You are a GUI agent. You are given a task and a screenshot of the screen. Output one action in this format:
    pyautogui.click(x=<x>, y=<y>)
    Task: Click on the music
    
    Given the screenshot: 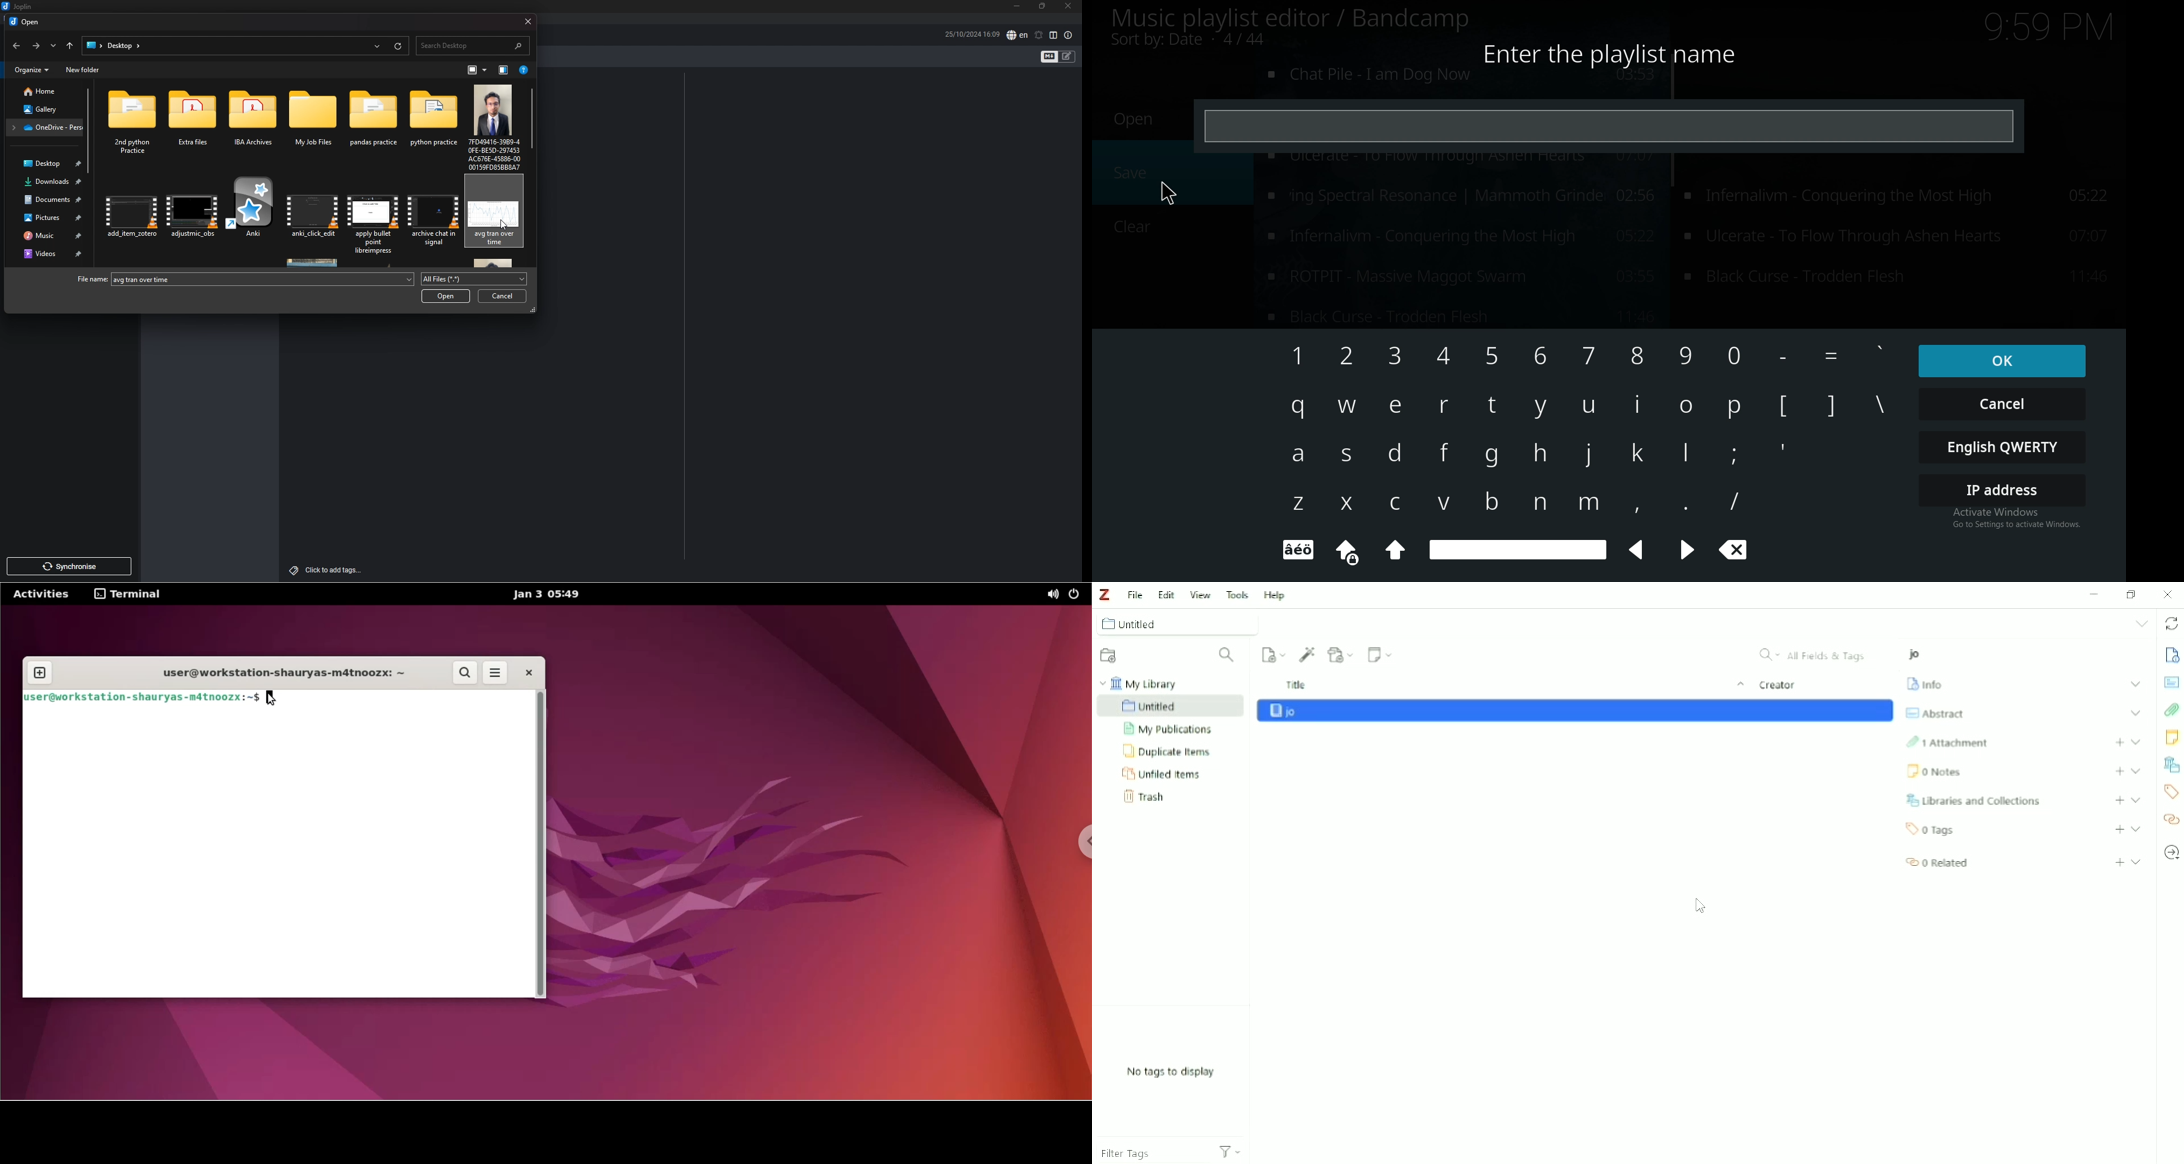 What is the action you would take?
    pyautogui.click(x=47, y=235)
    